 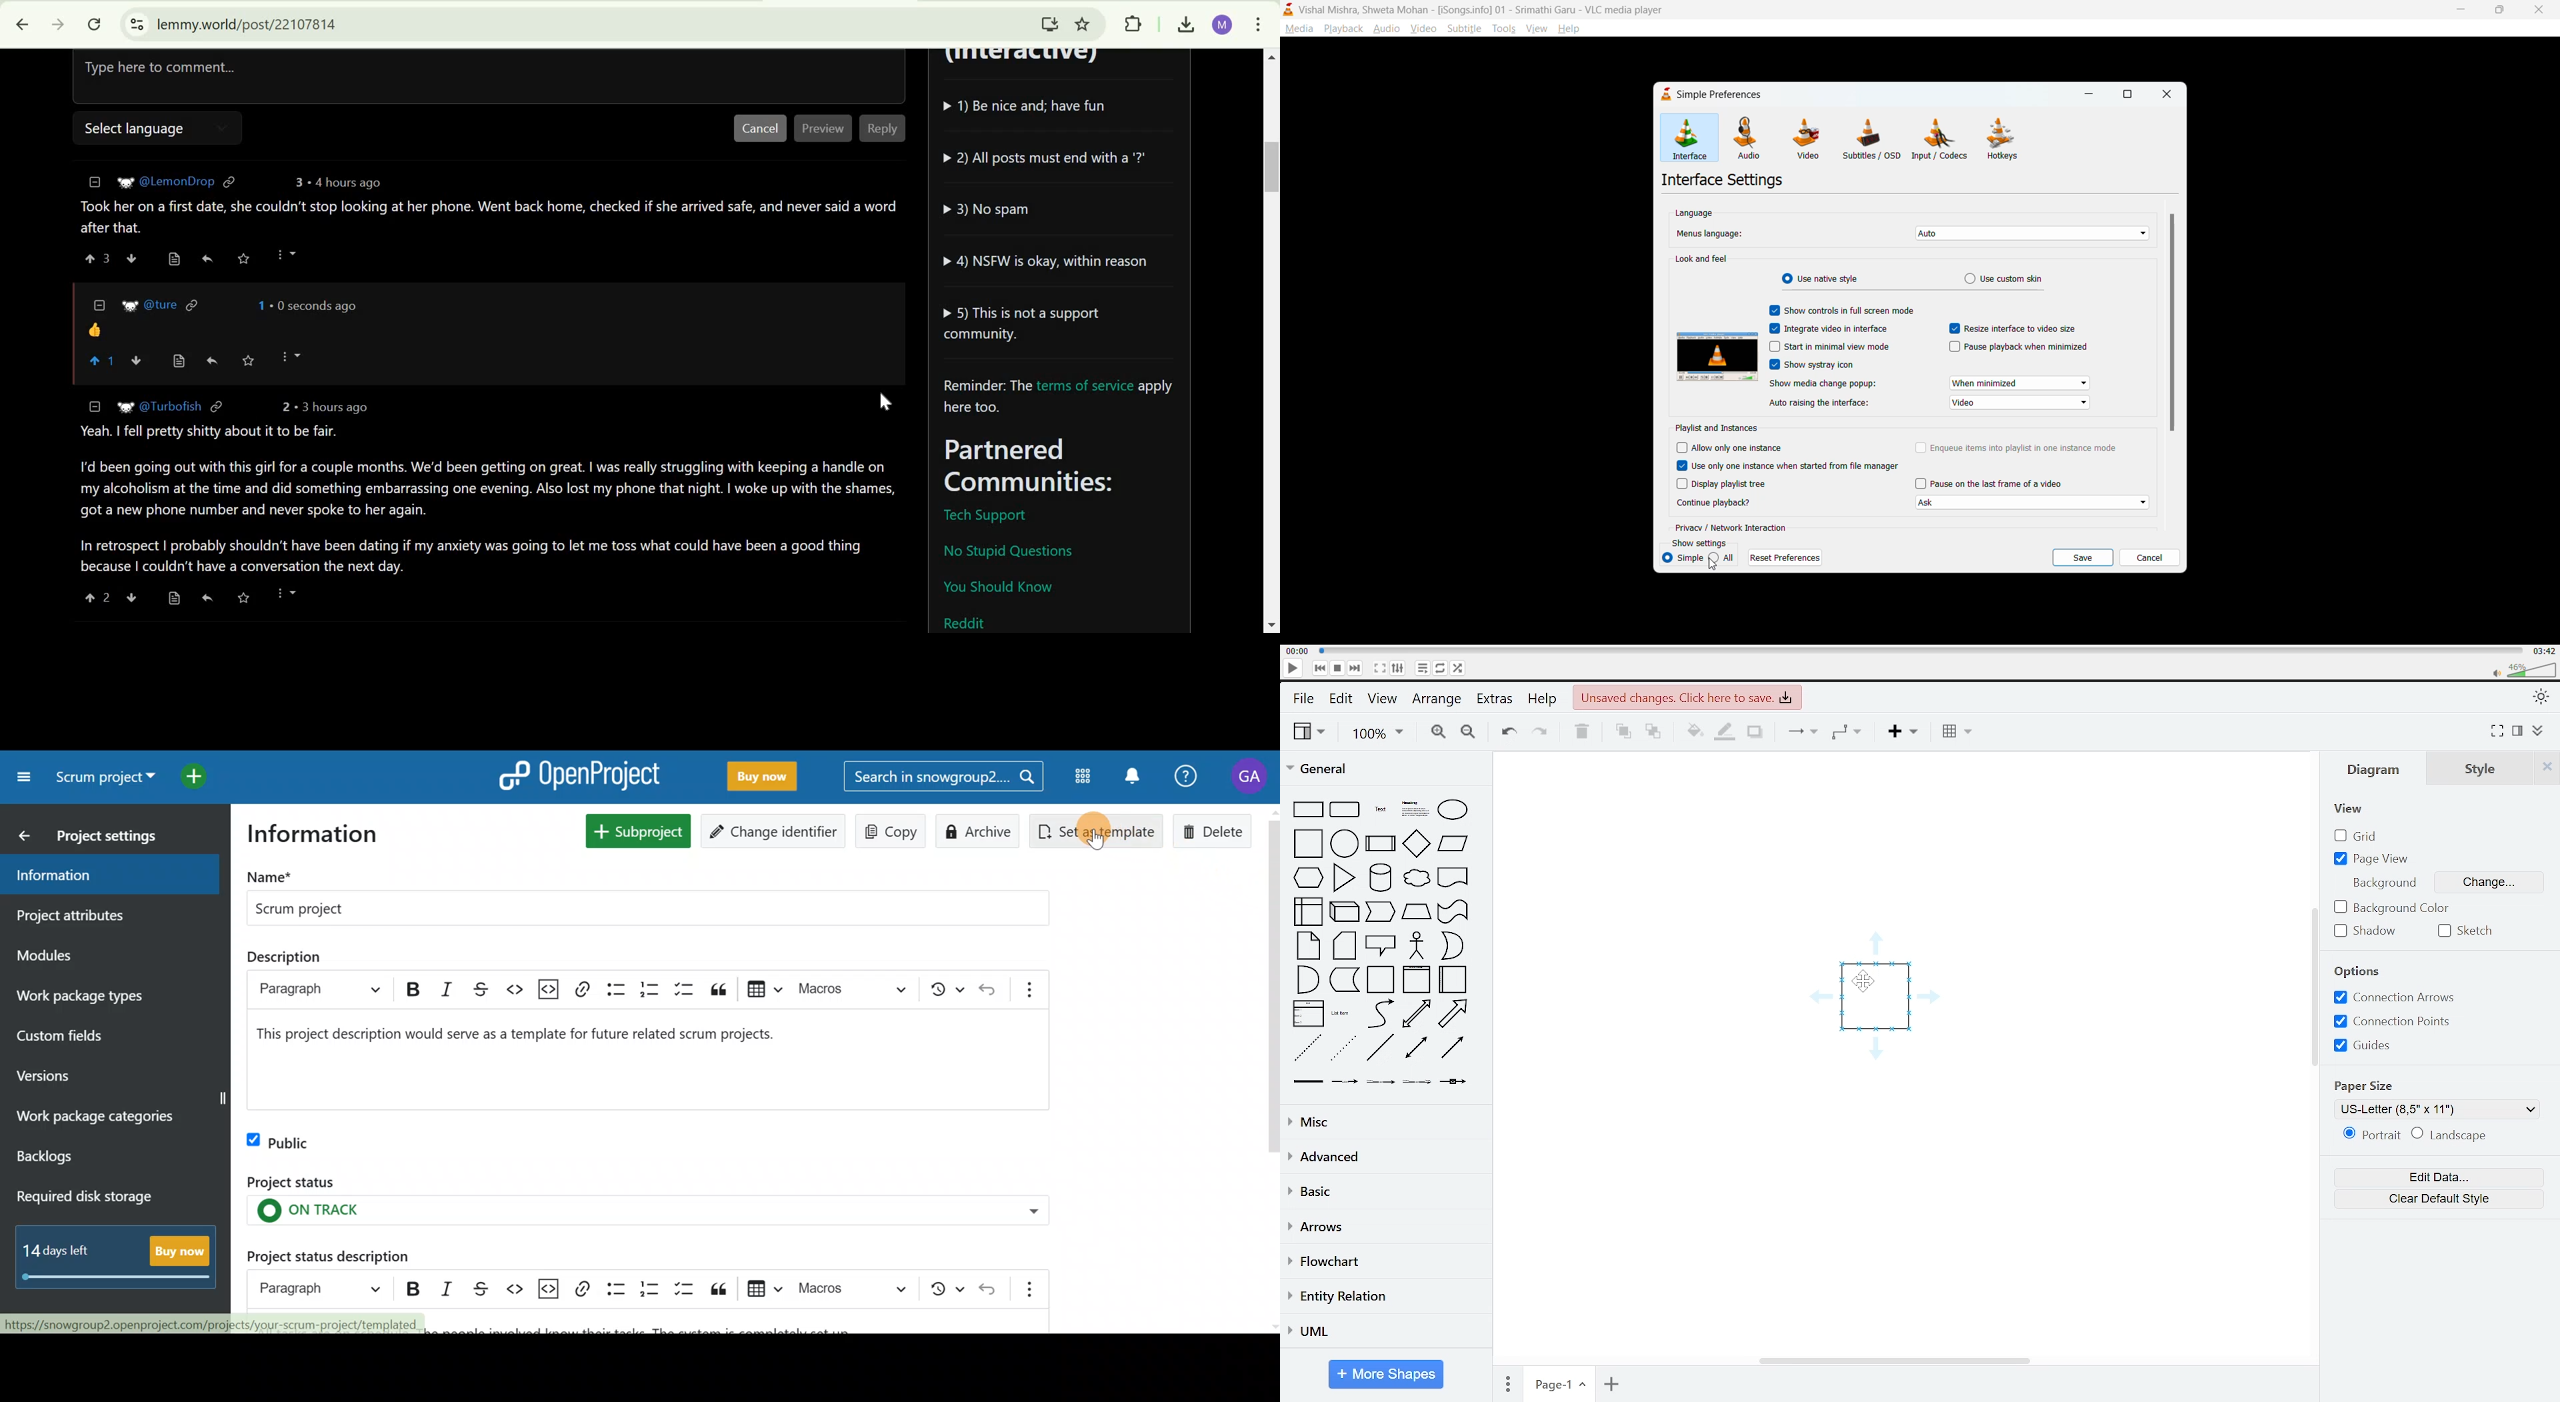 What do you see at coordinates (1377, 809) in the screenshot?
I see `general shapesgeneral shapes` at bounding box center [1377, 809].